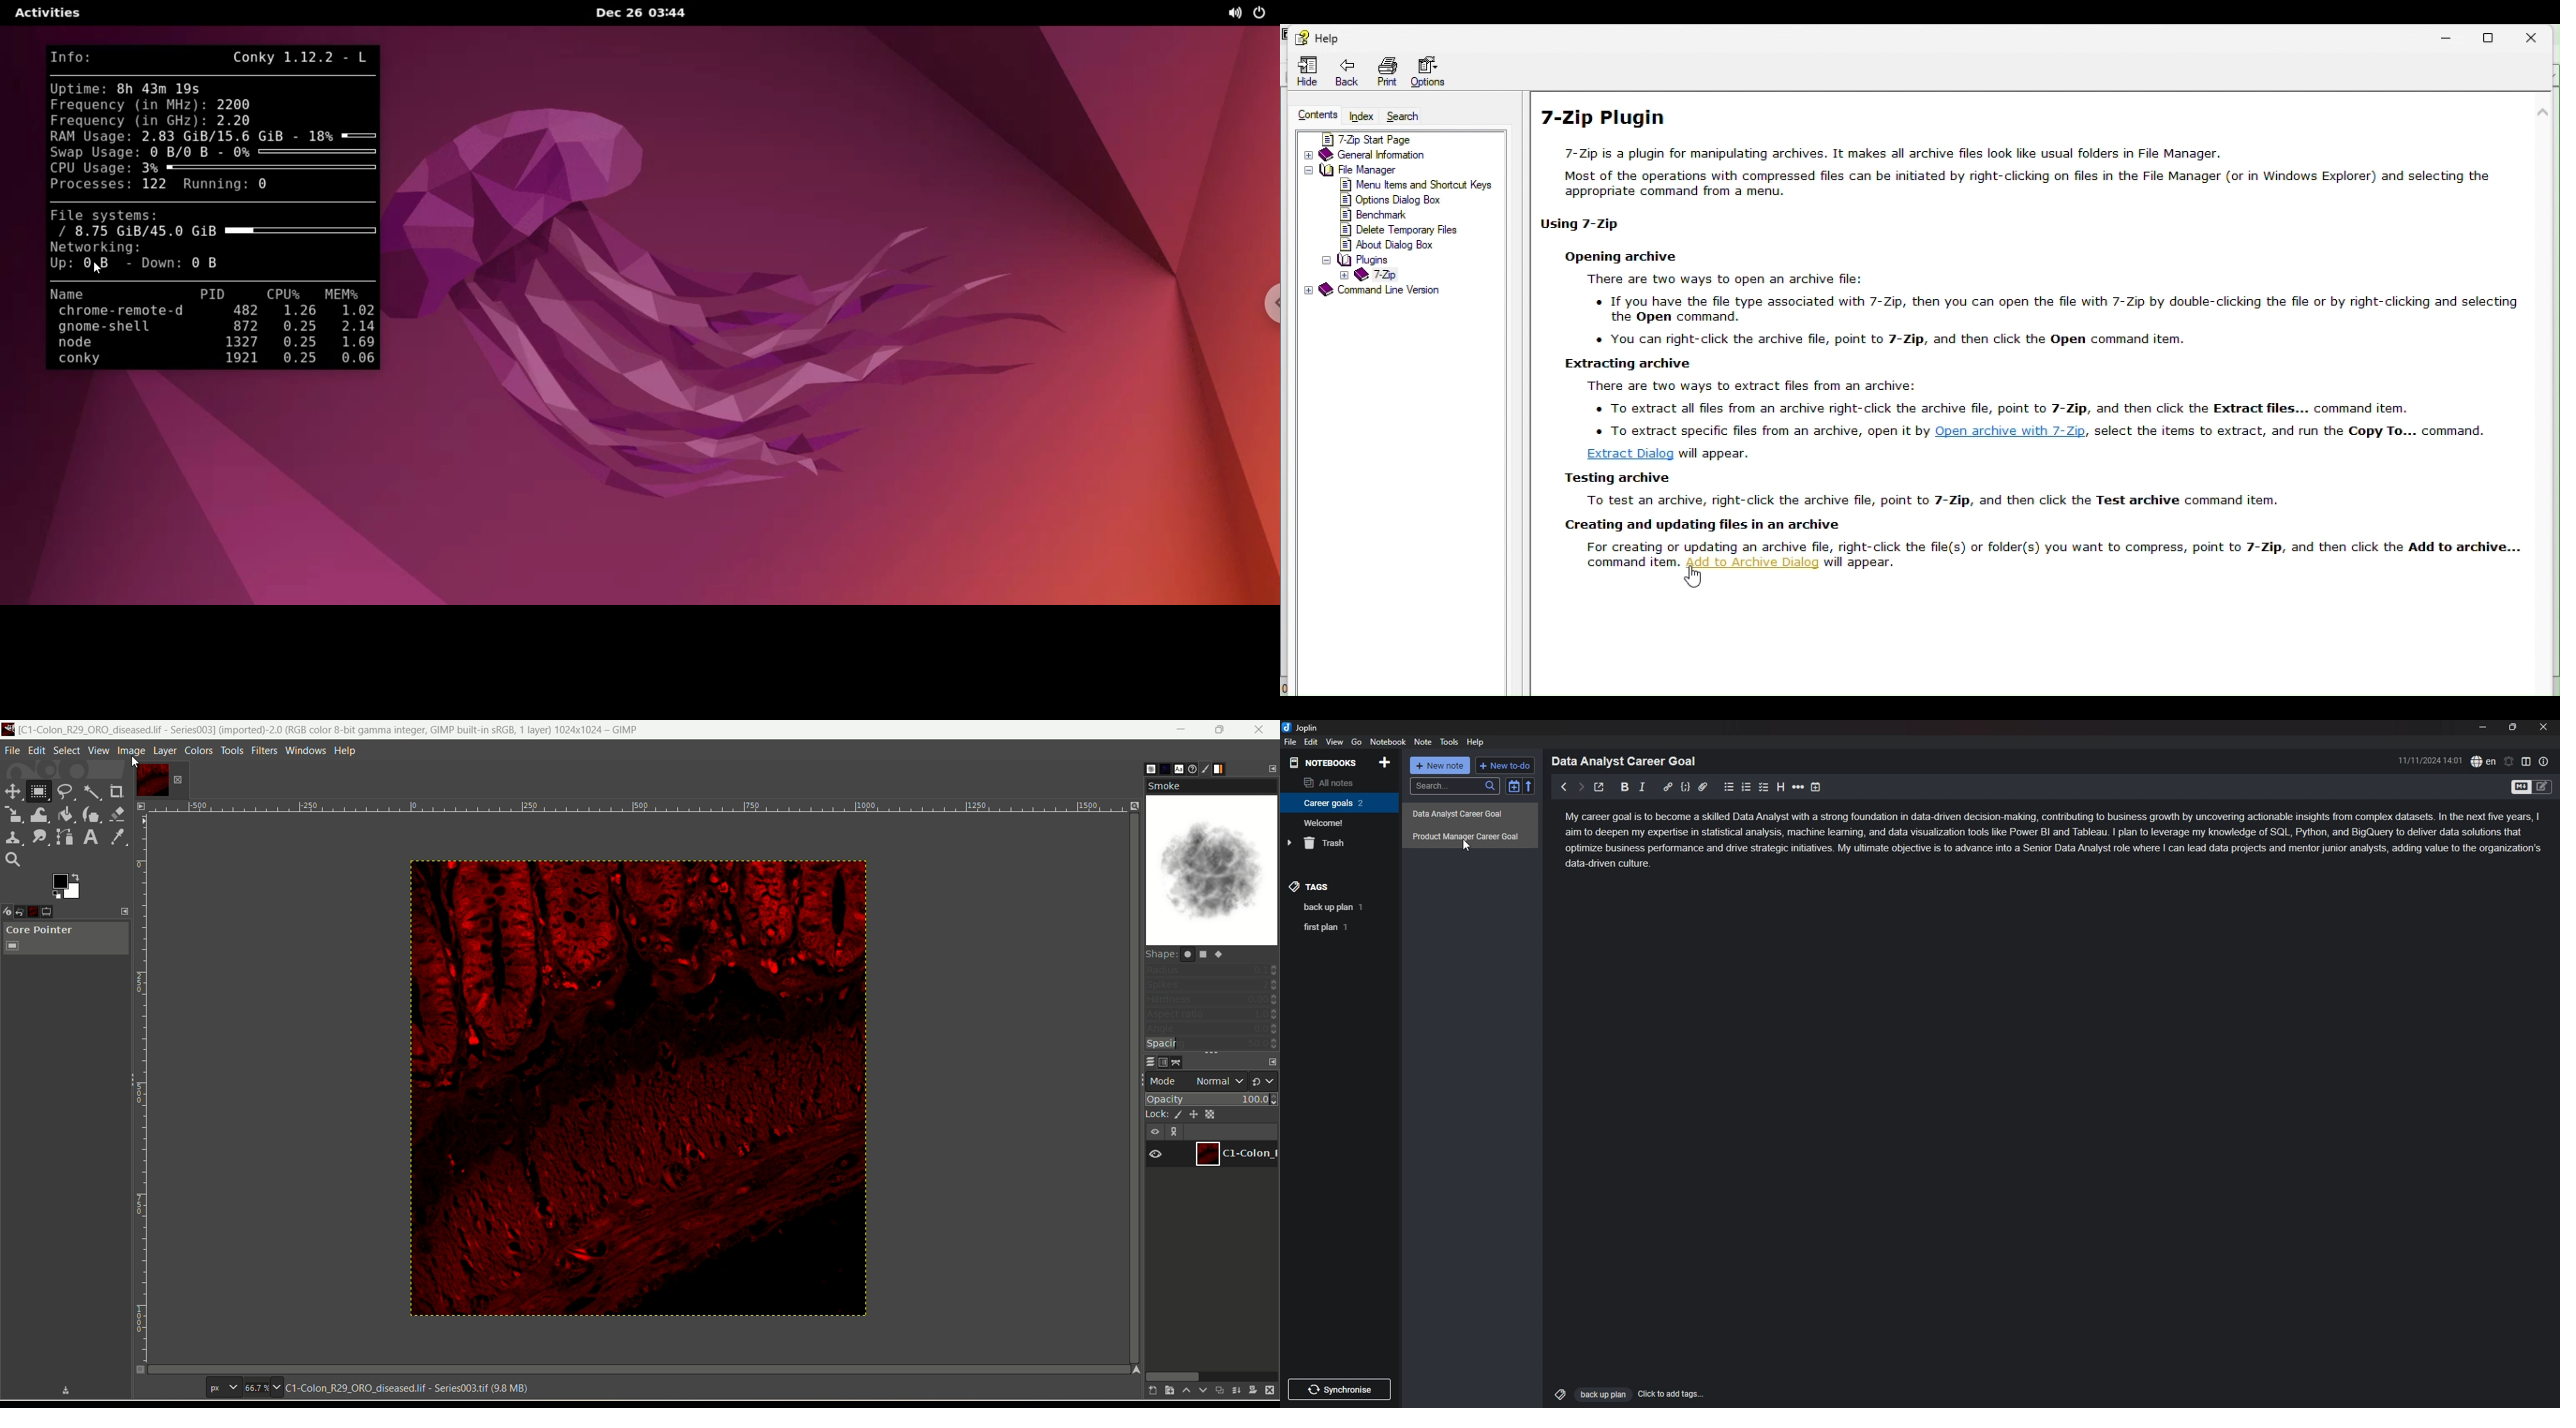 The width and height of the screenshot is (2576, 1428). Describe the element at coordinates (1454, 786) in the screenshot. I see `search...` at that location.